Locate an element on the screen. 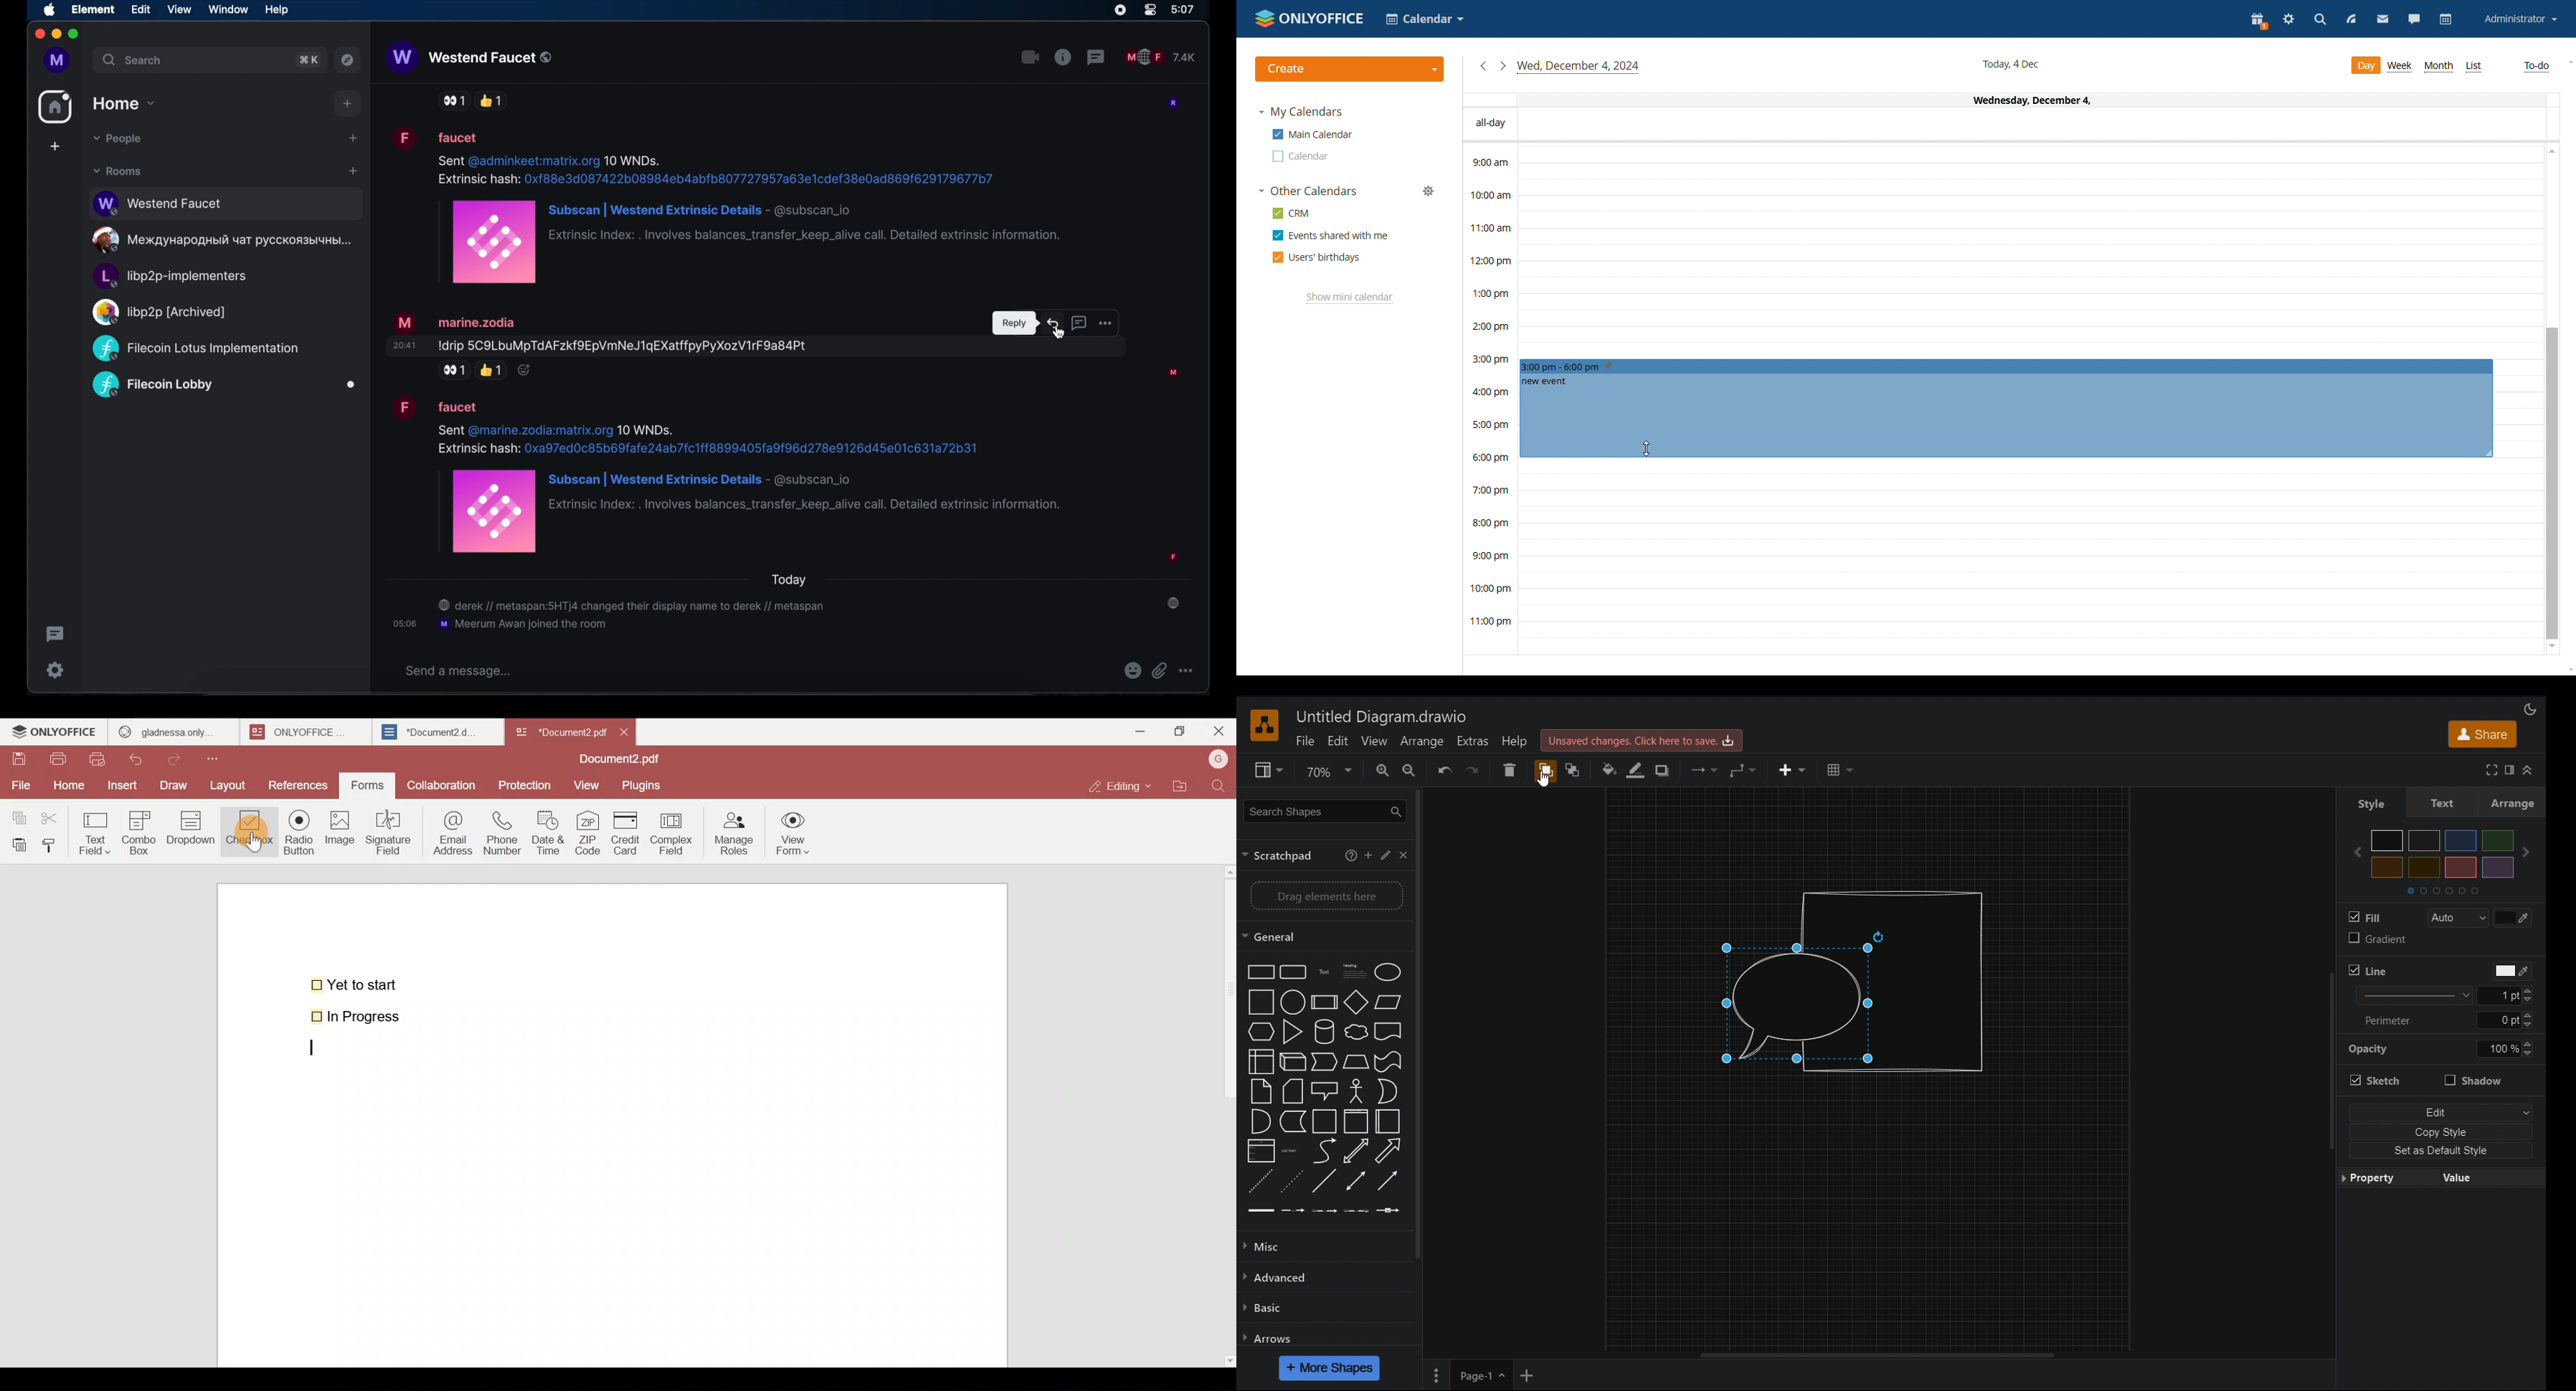  Image is located at coordinates (341, 837).